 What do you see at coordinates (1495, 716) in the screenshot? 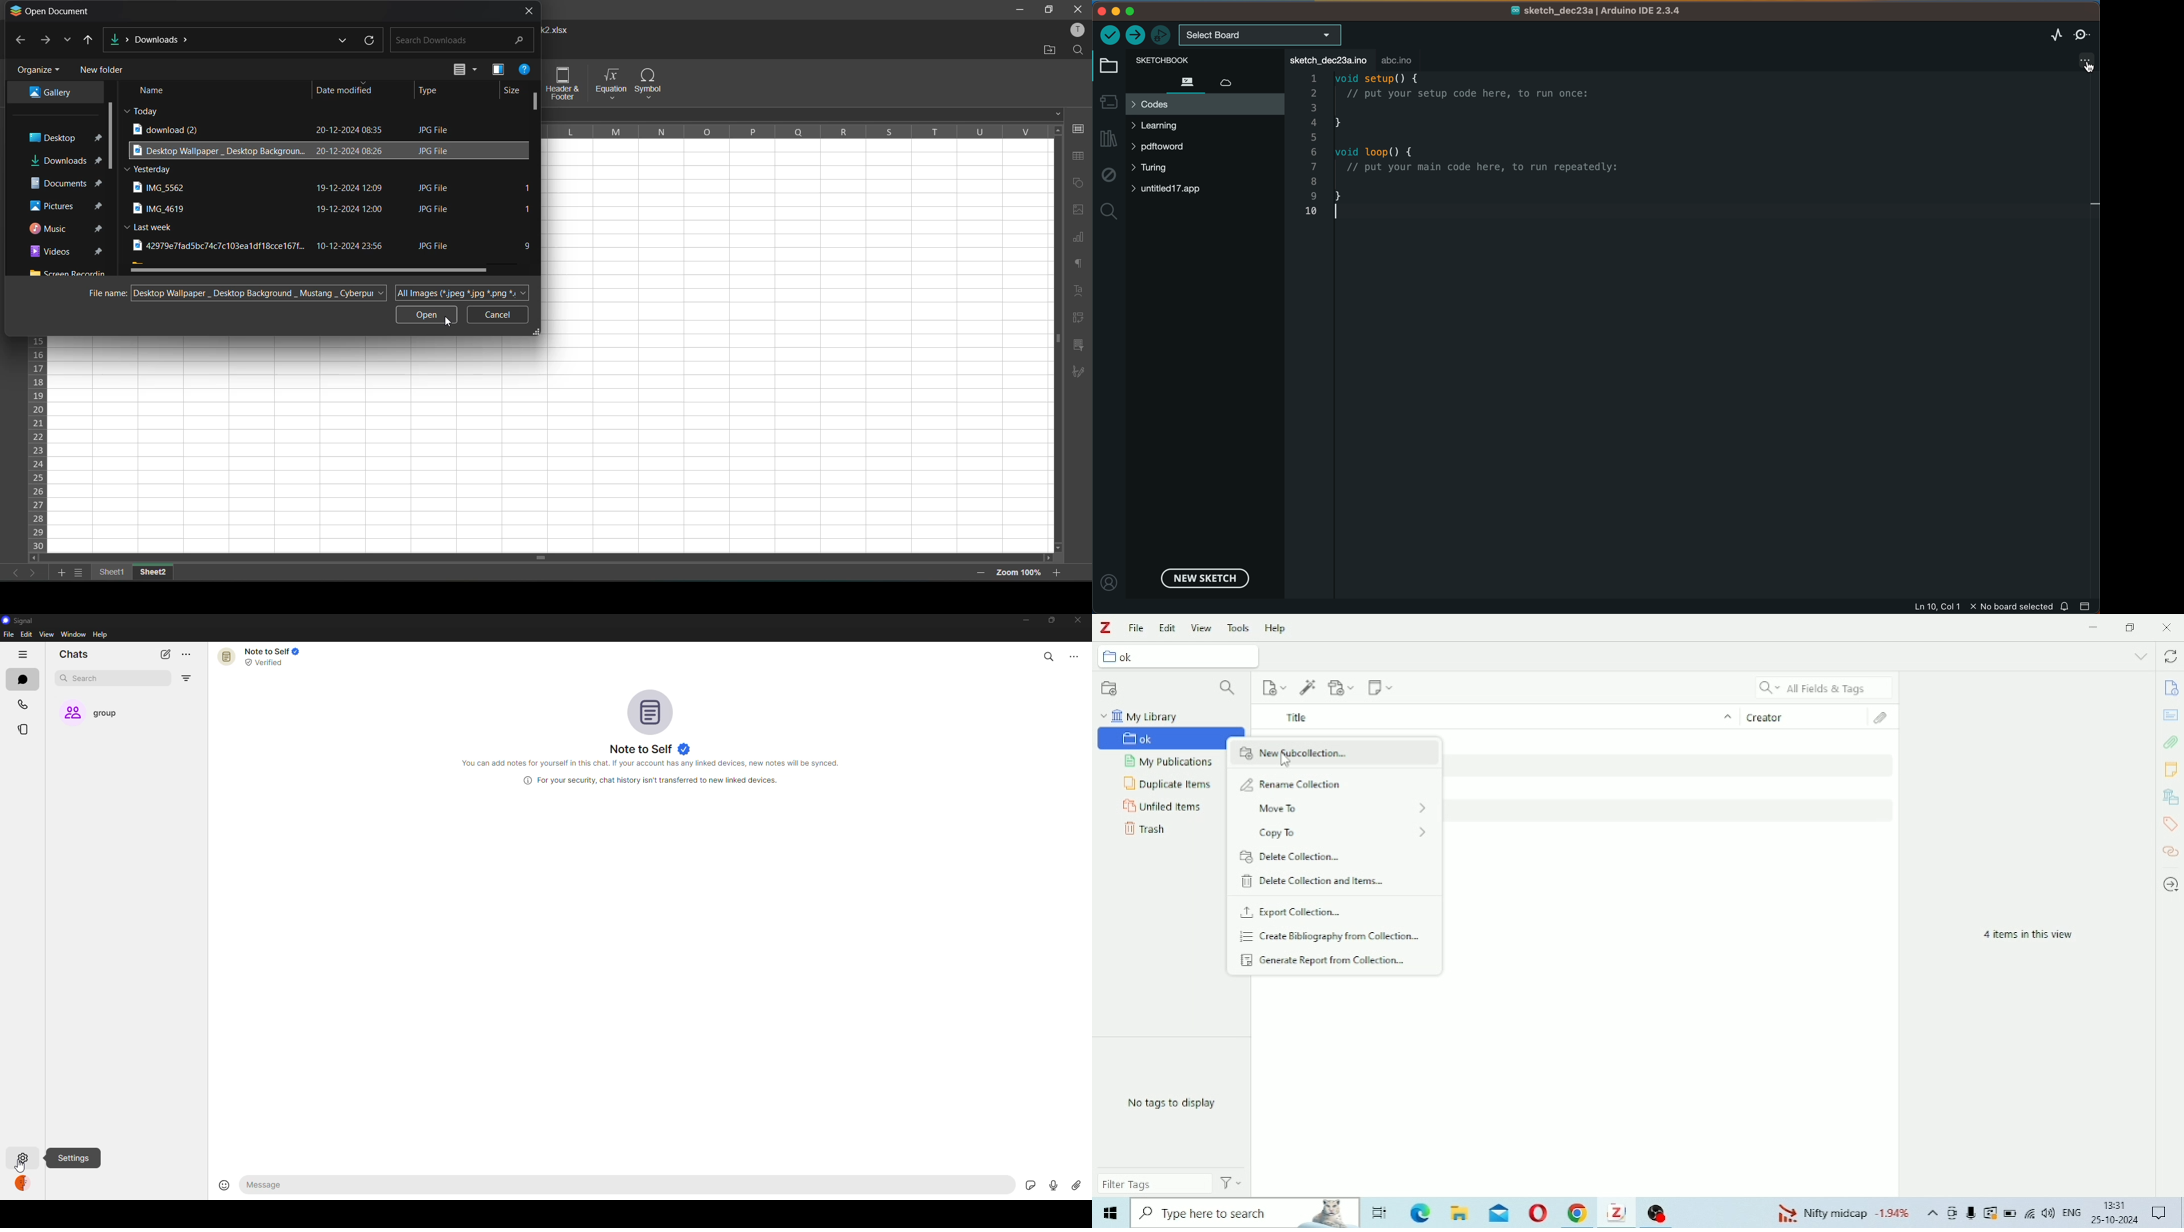
I see `Title` at bounding box center [1495, 716].